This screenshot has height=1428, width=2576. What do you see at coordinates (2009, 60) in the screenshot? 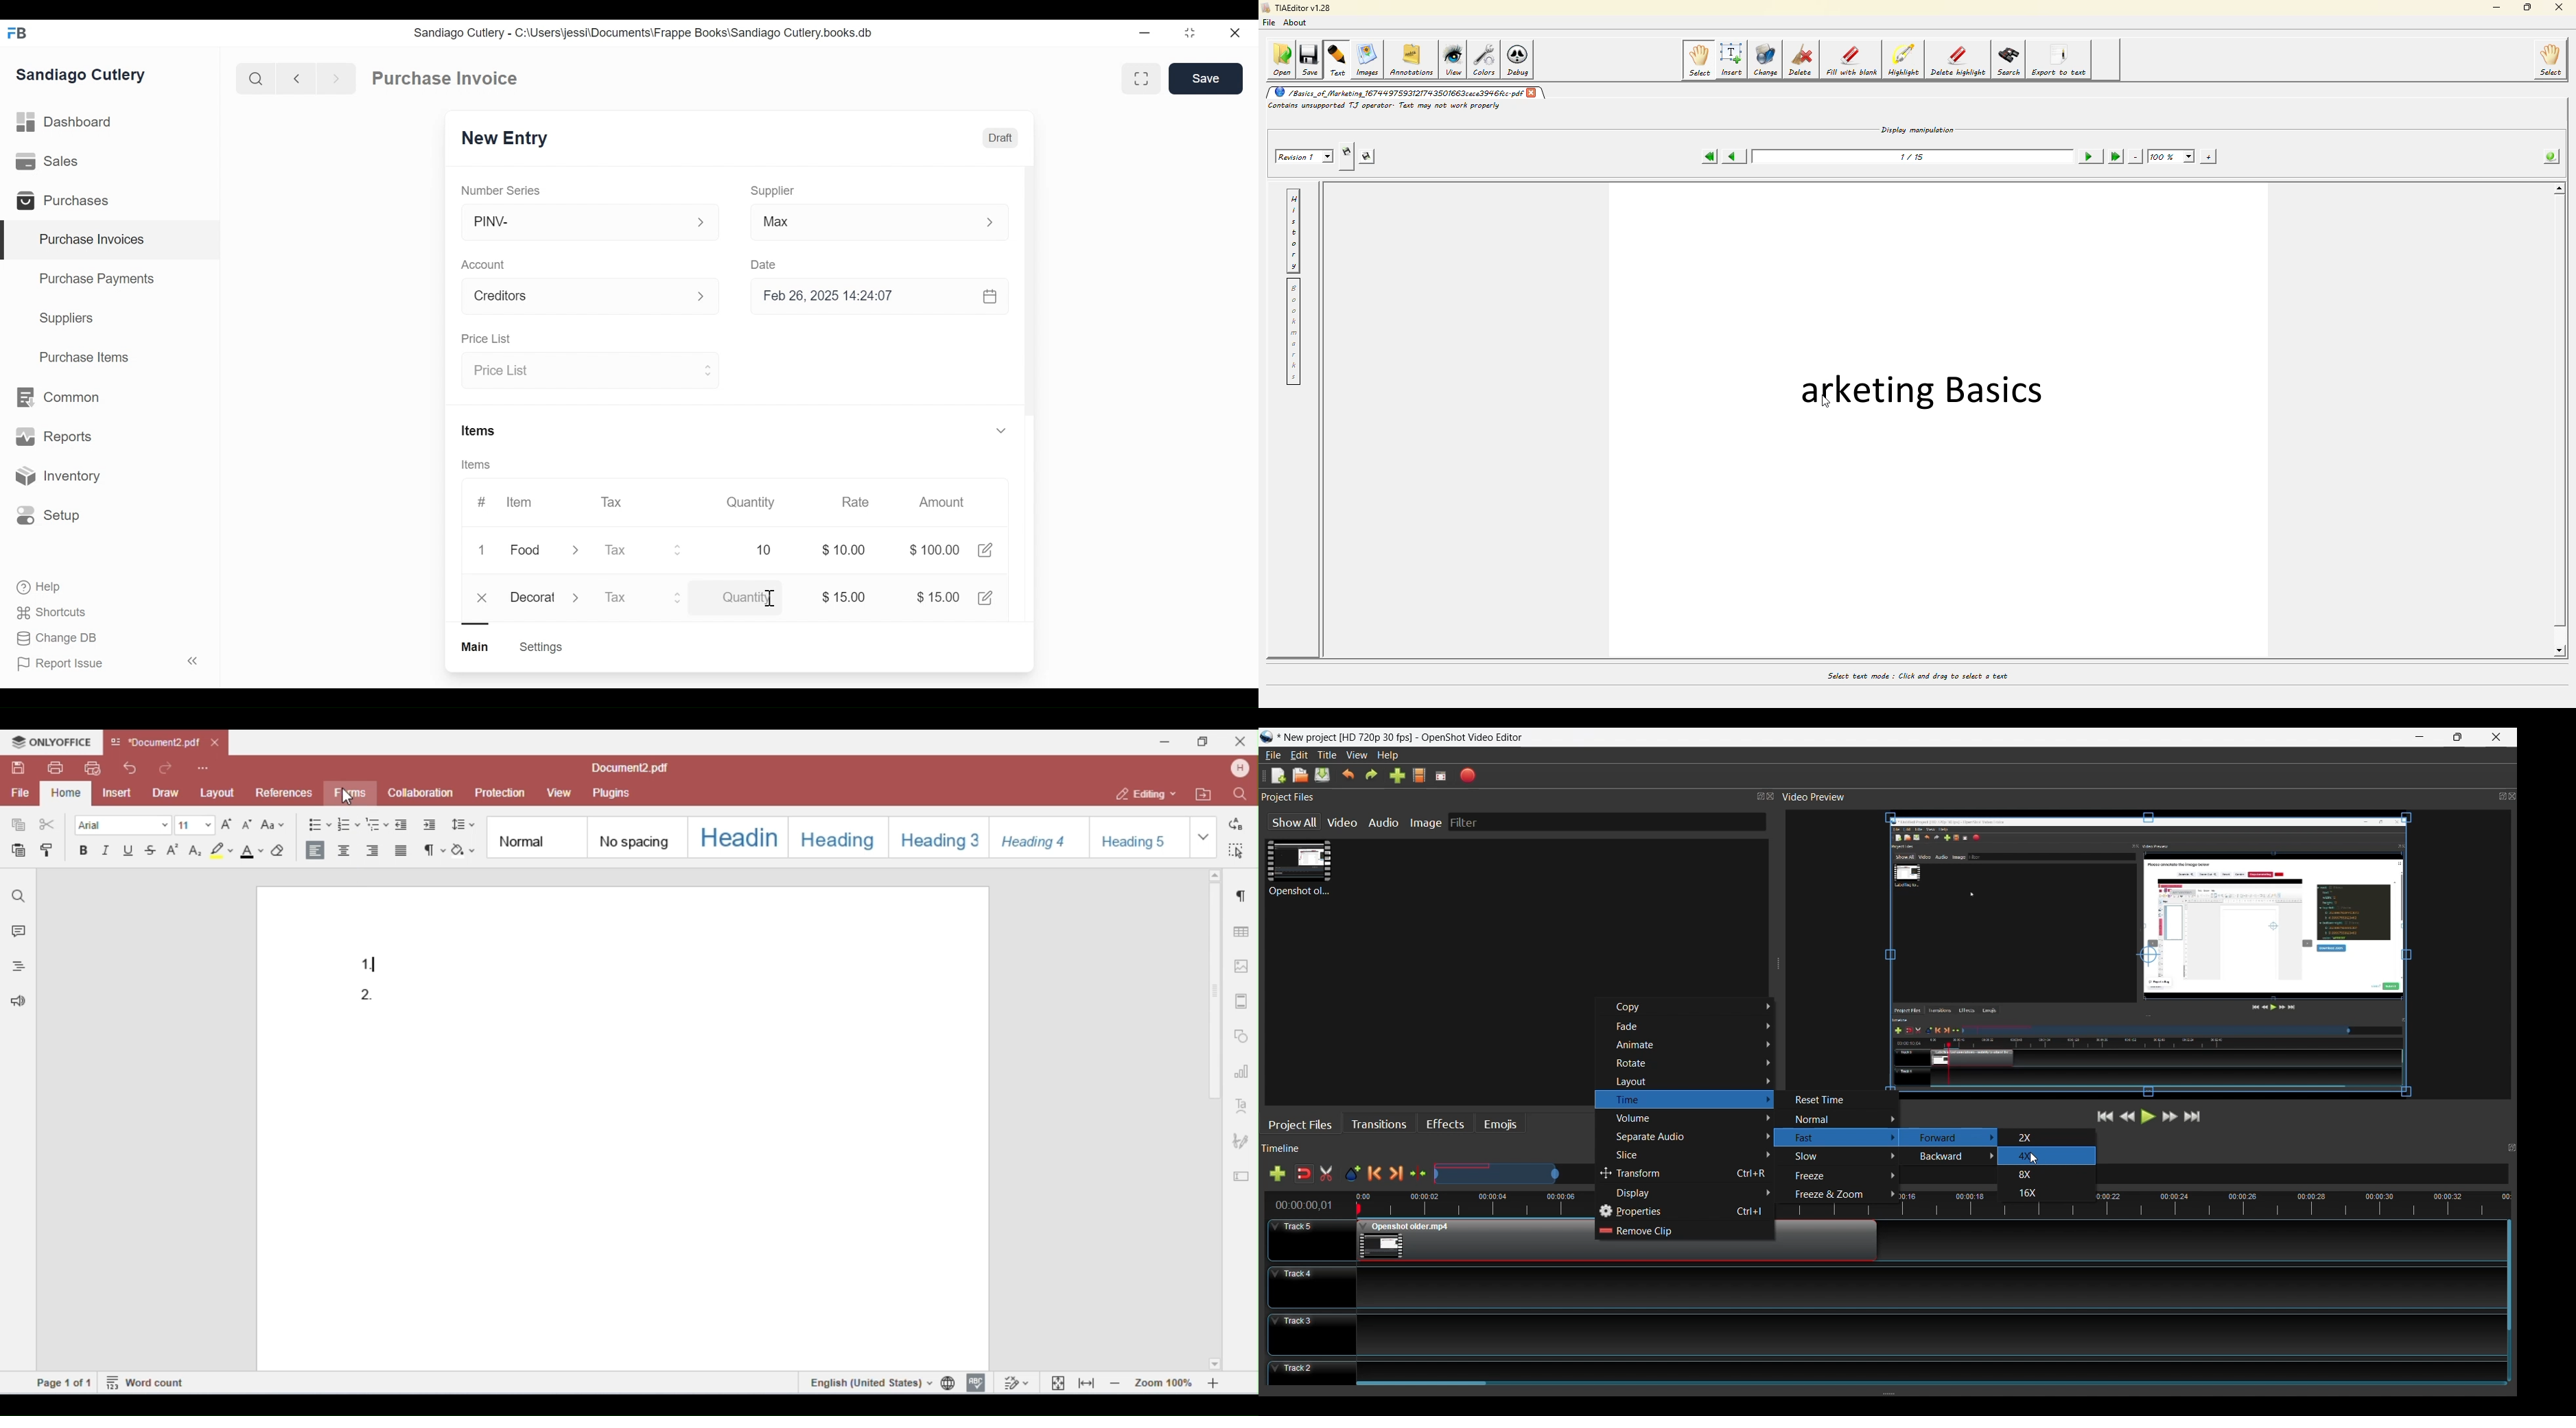
I see `search` at bounding box center [2009, 60].